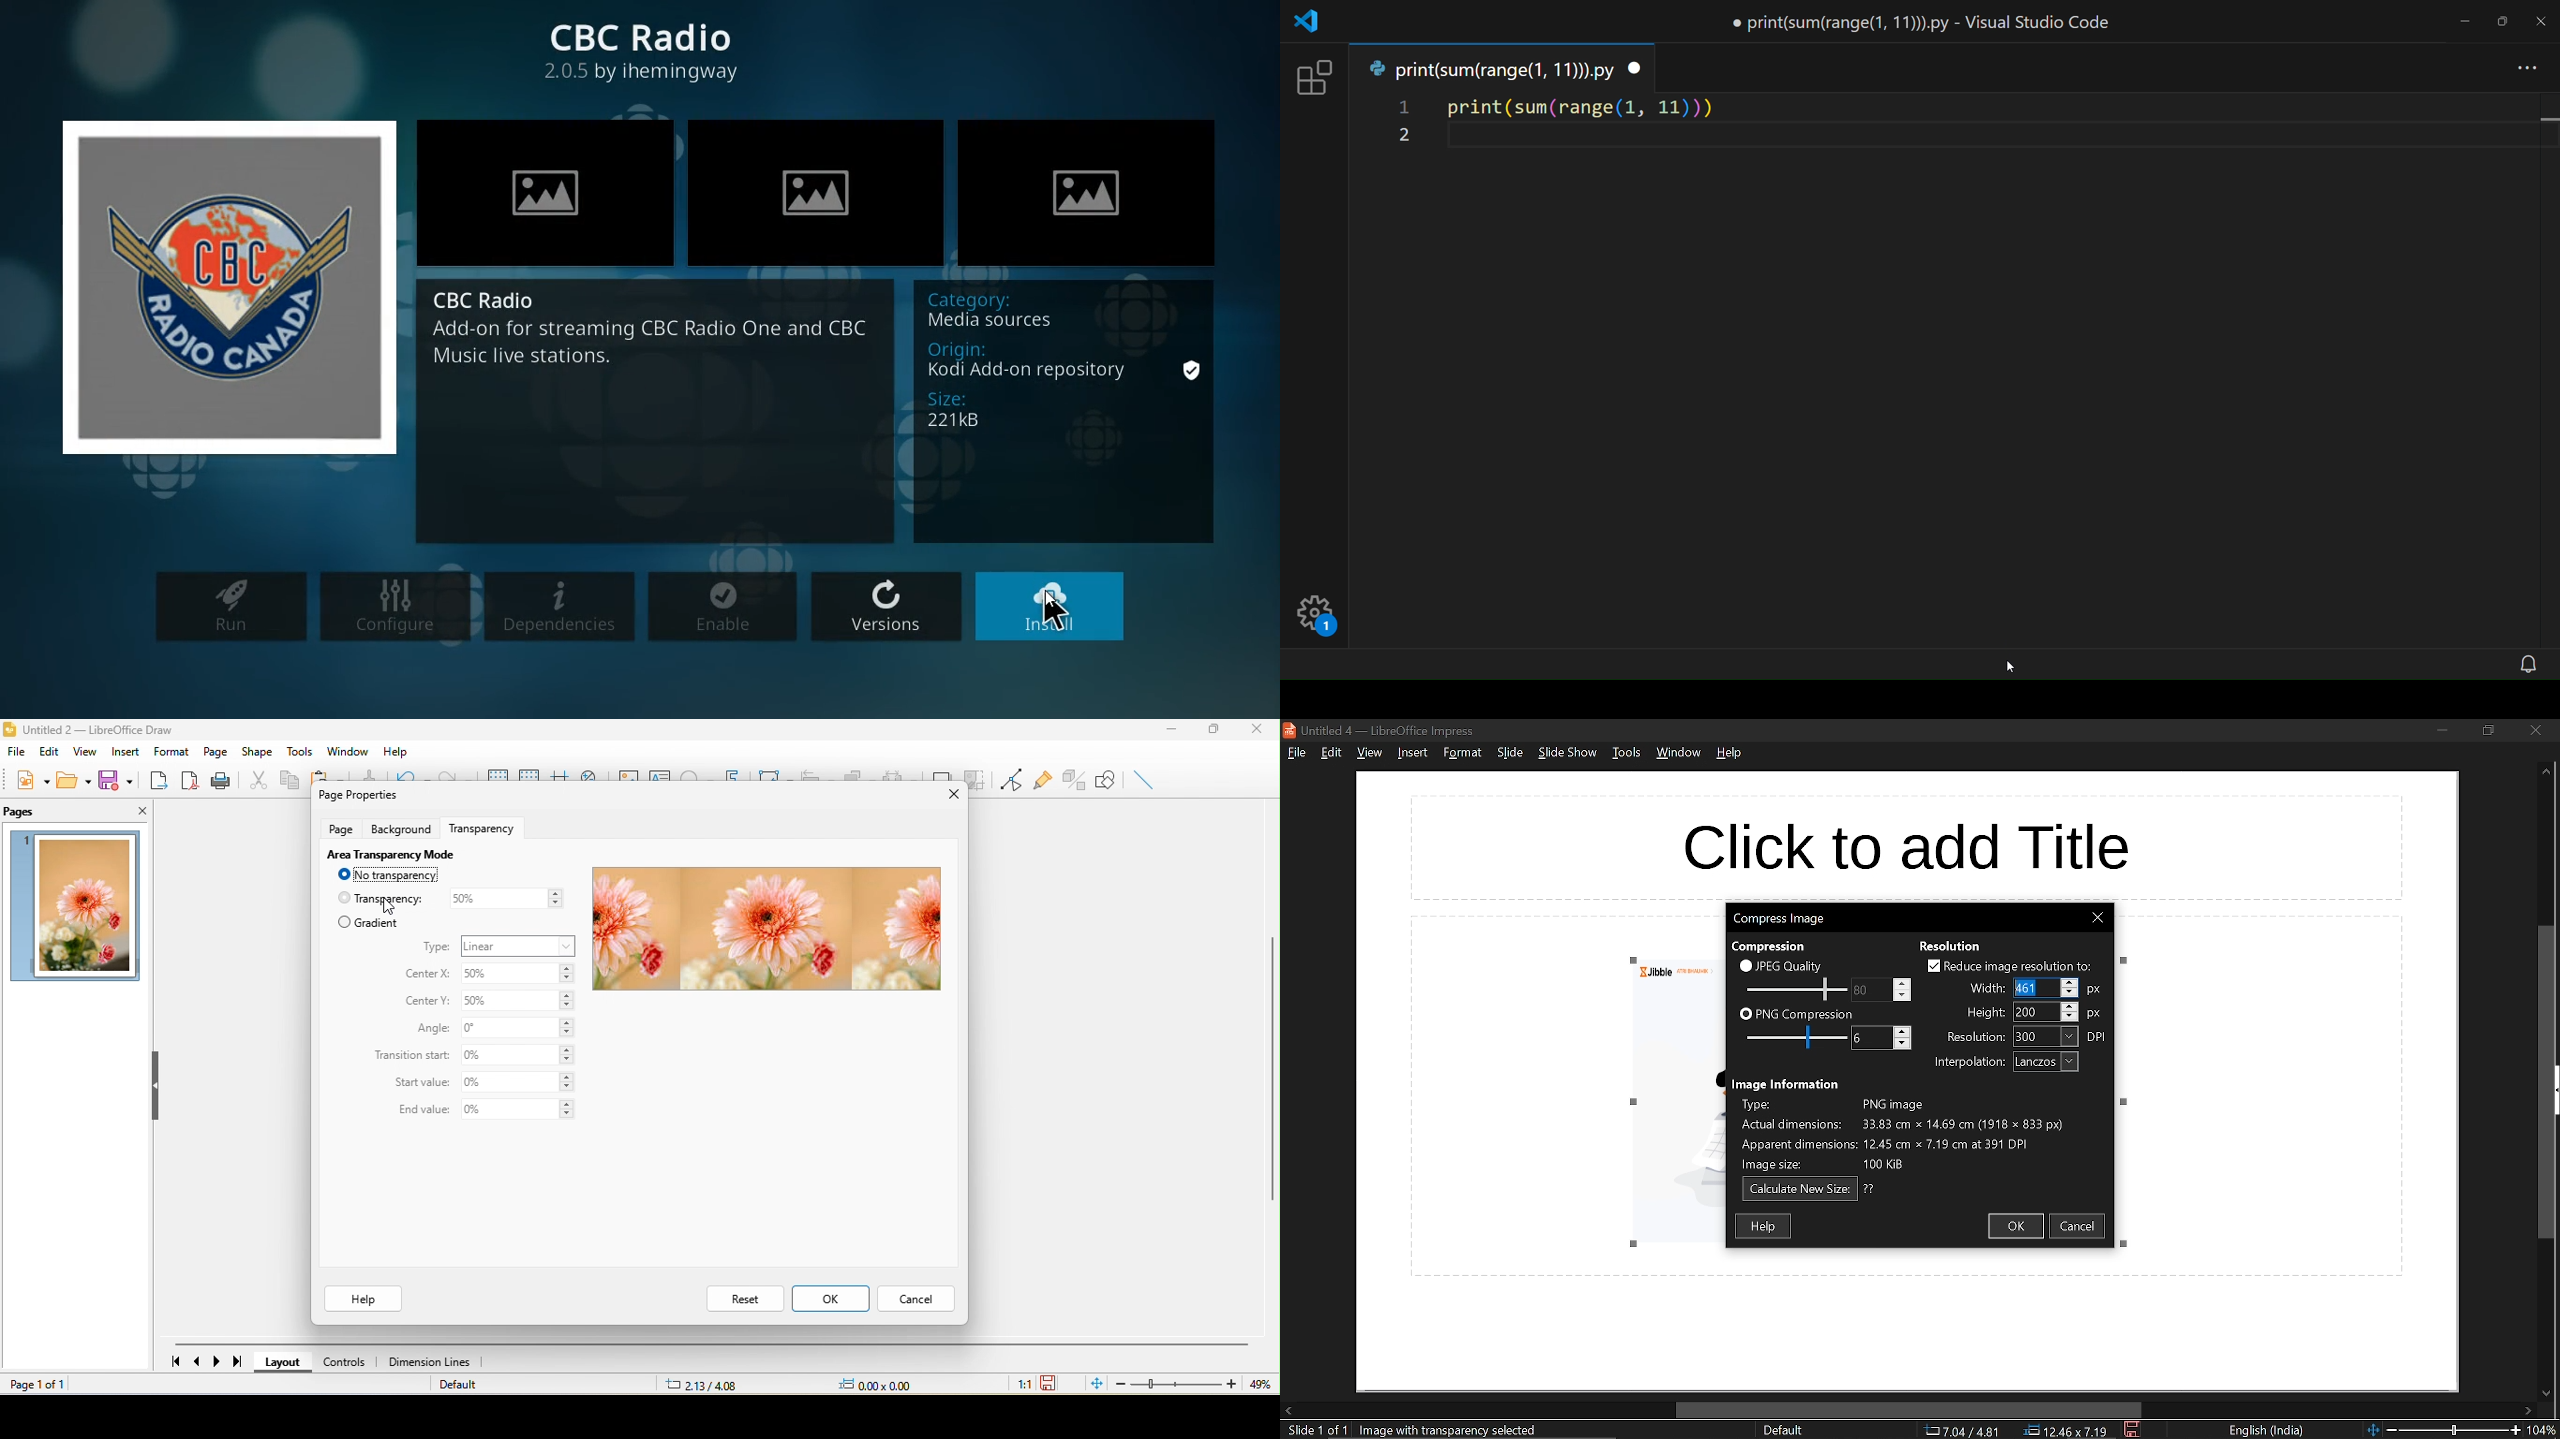 The image size is (2576, 1456). Describe the element at coordinates (1975, 1036) in the screenshot. I see `text` at that location.